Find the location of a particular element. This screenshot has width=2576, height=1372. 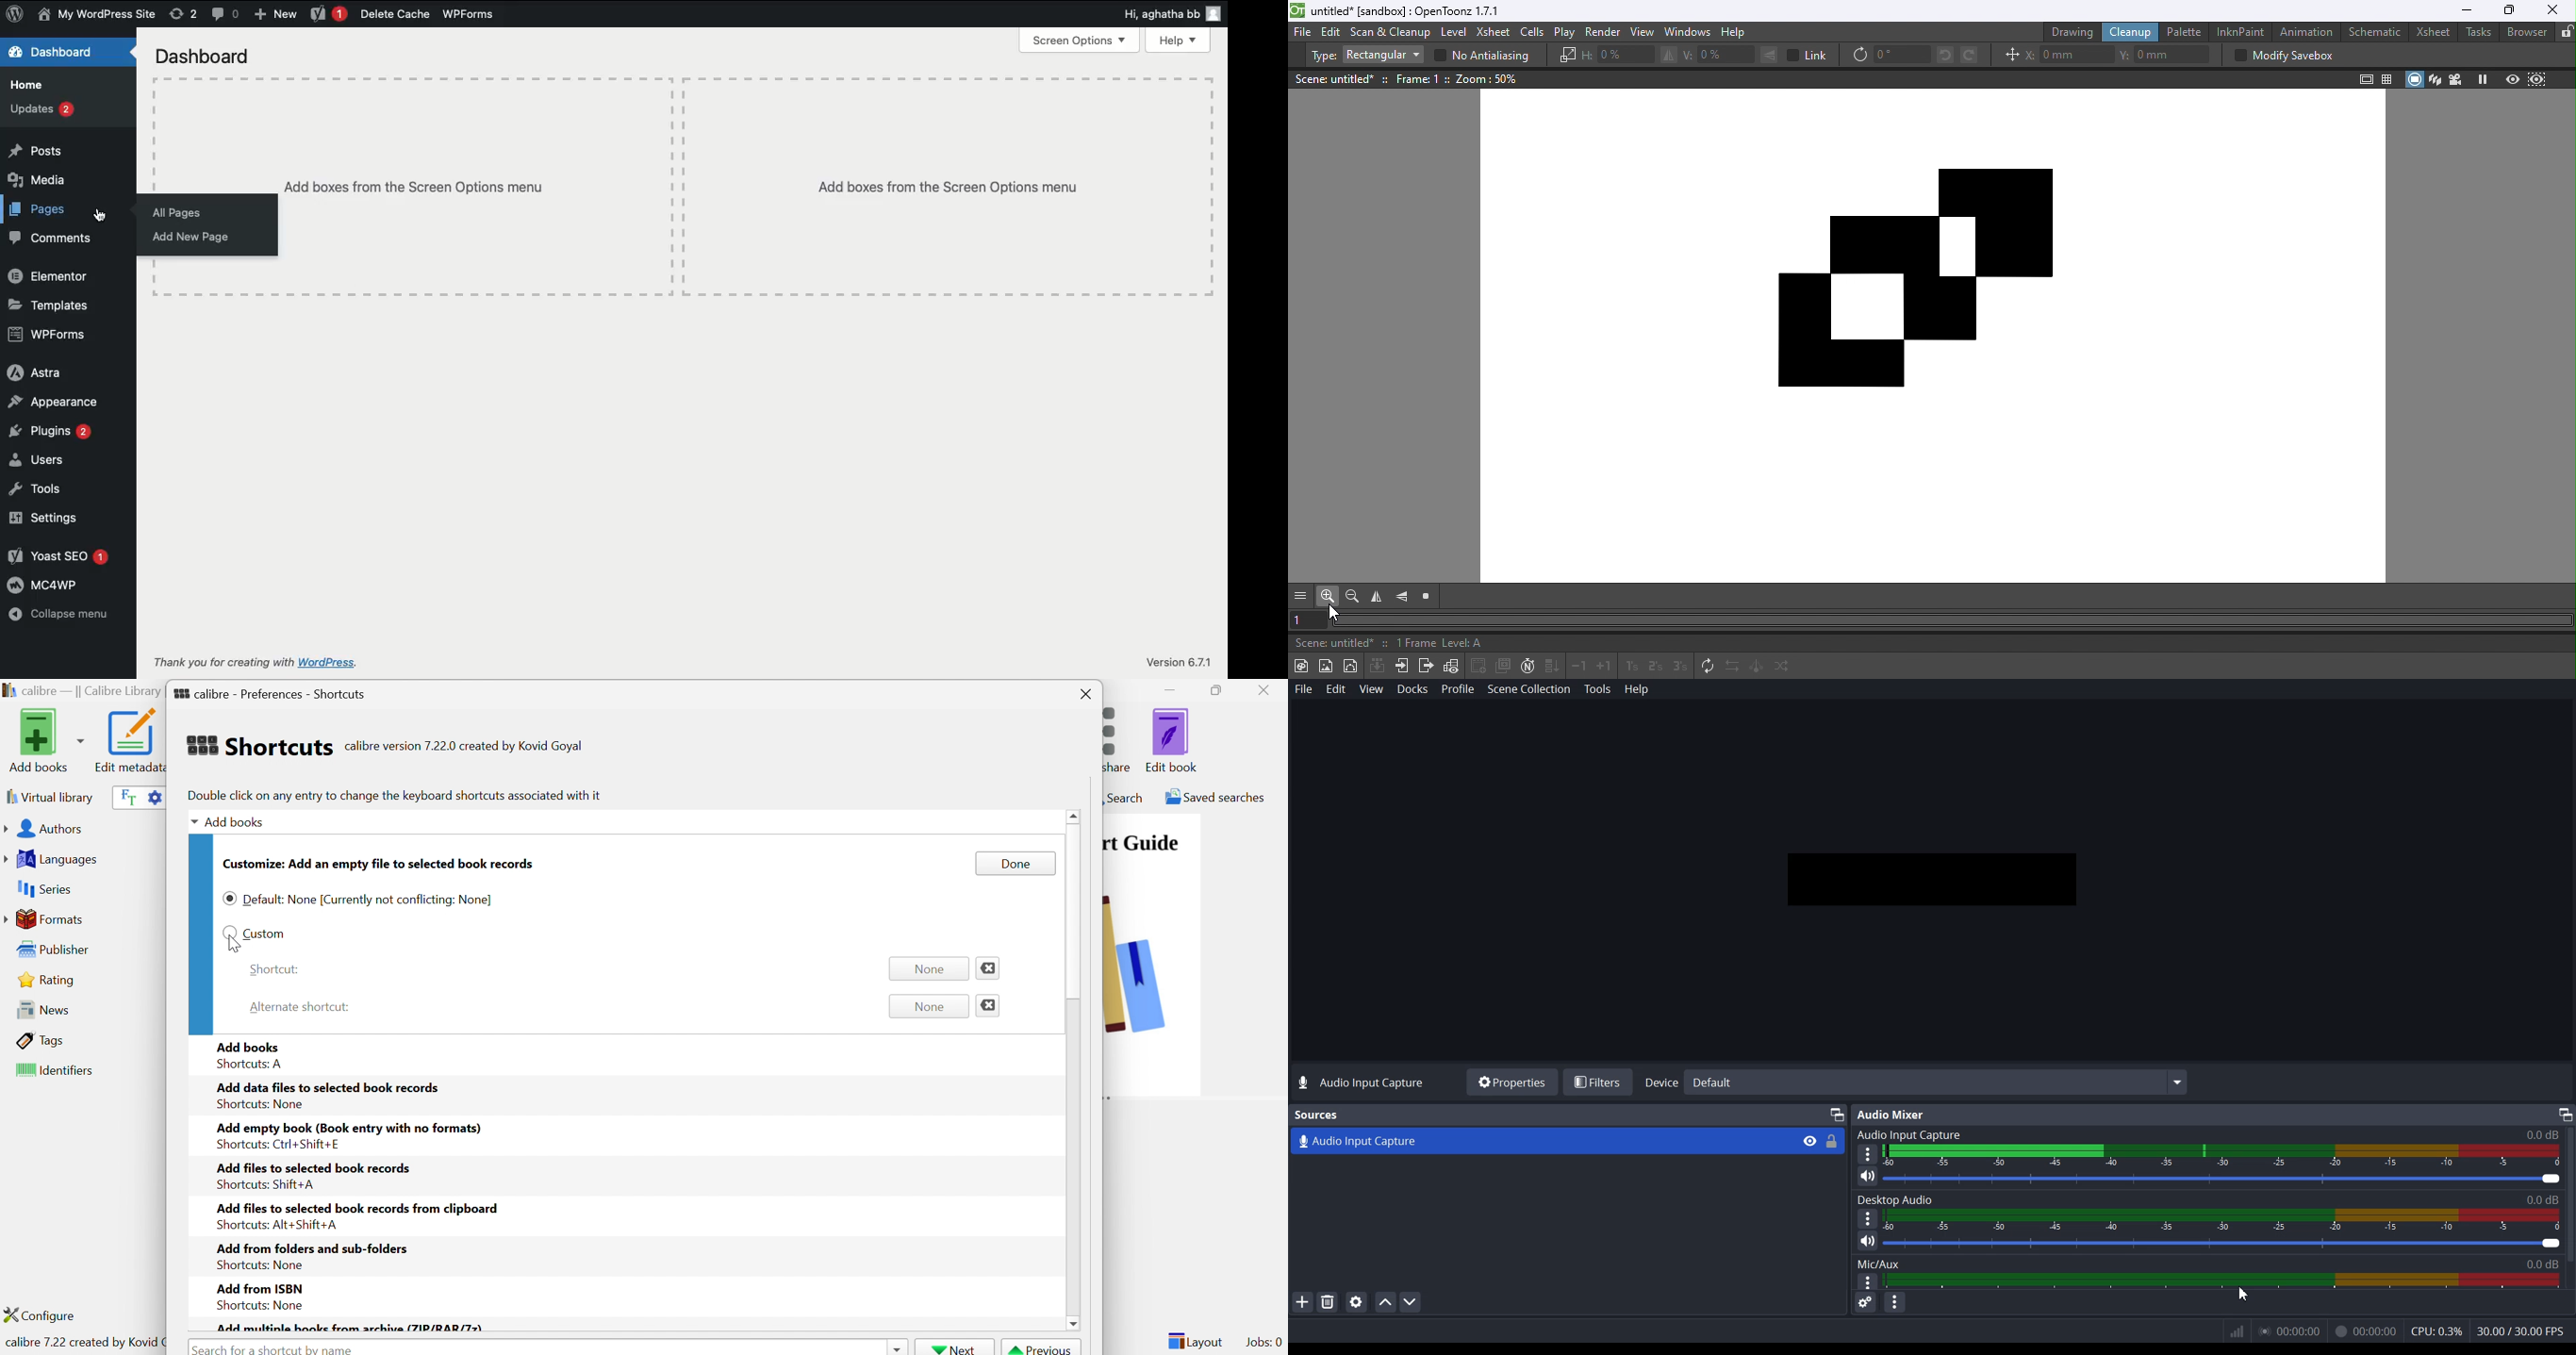

Object name is located at coordinates (1333, 79).